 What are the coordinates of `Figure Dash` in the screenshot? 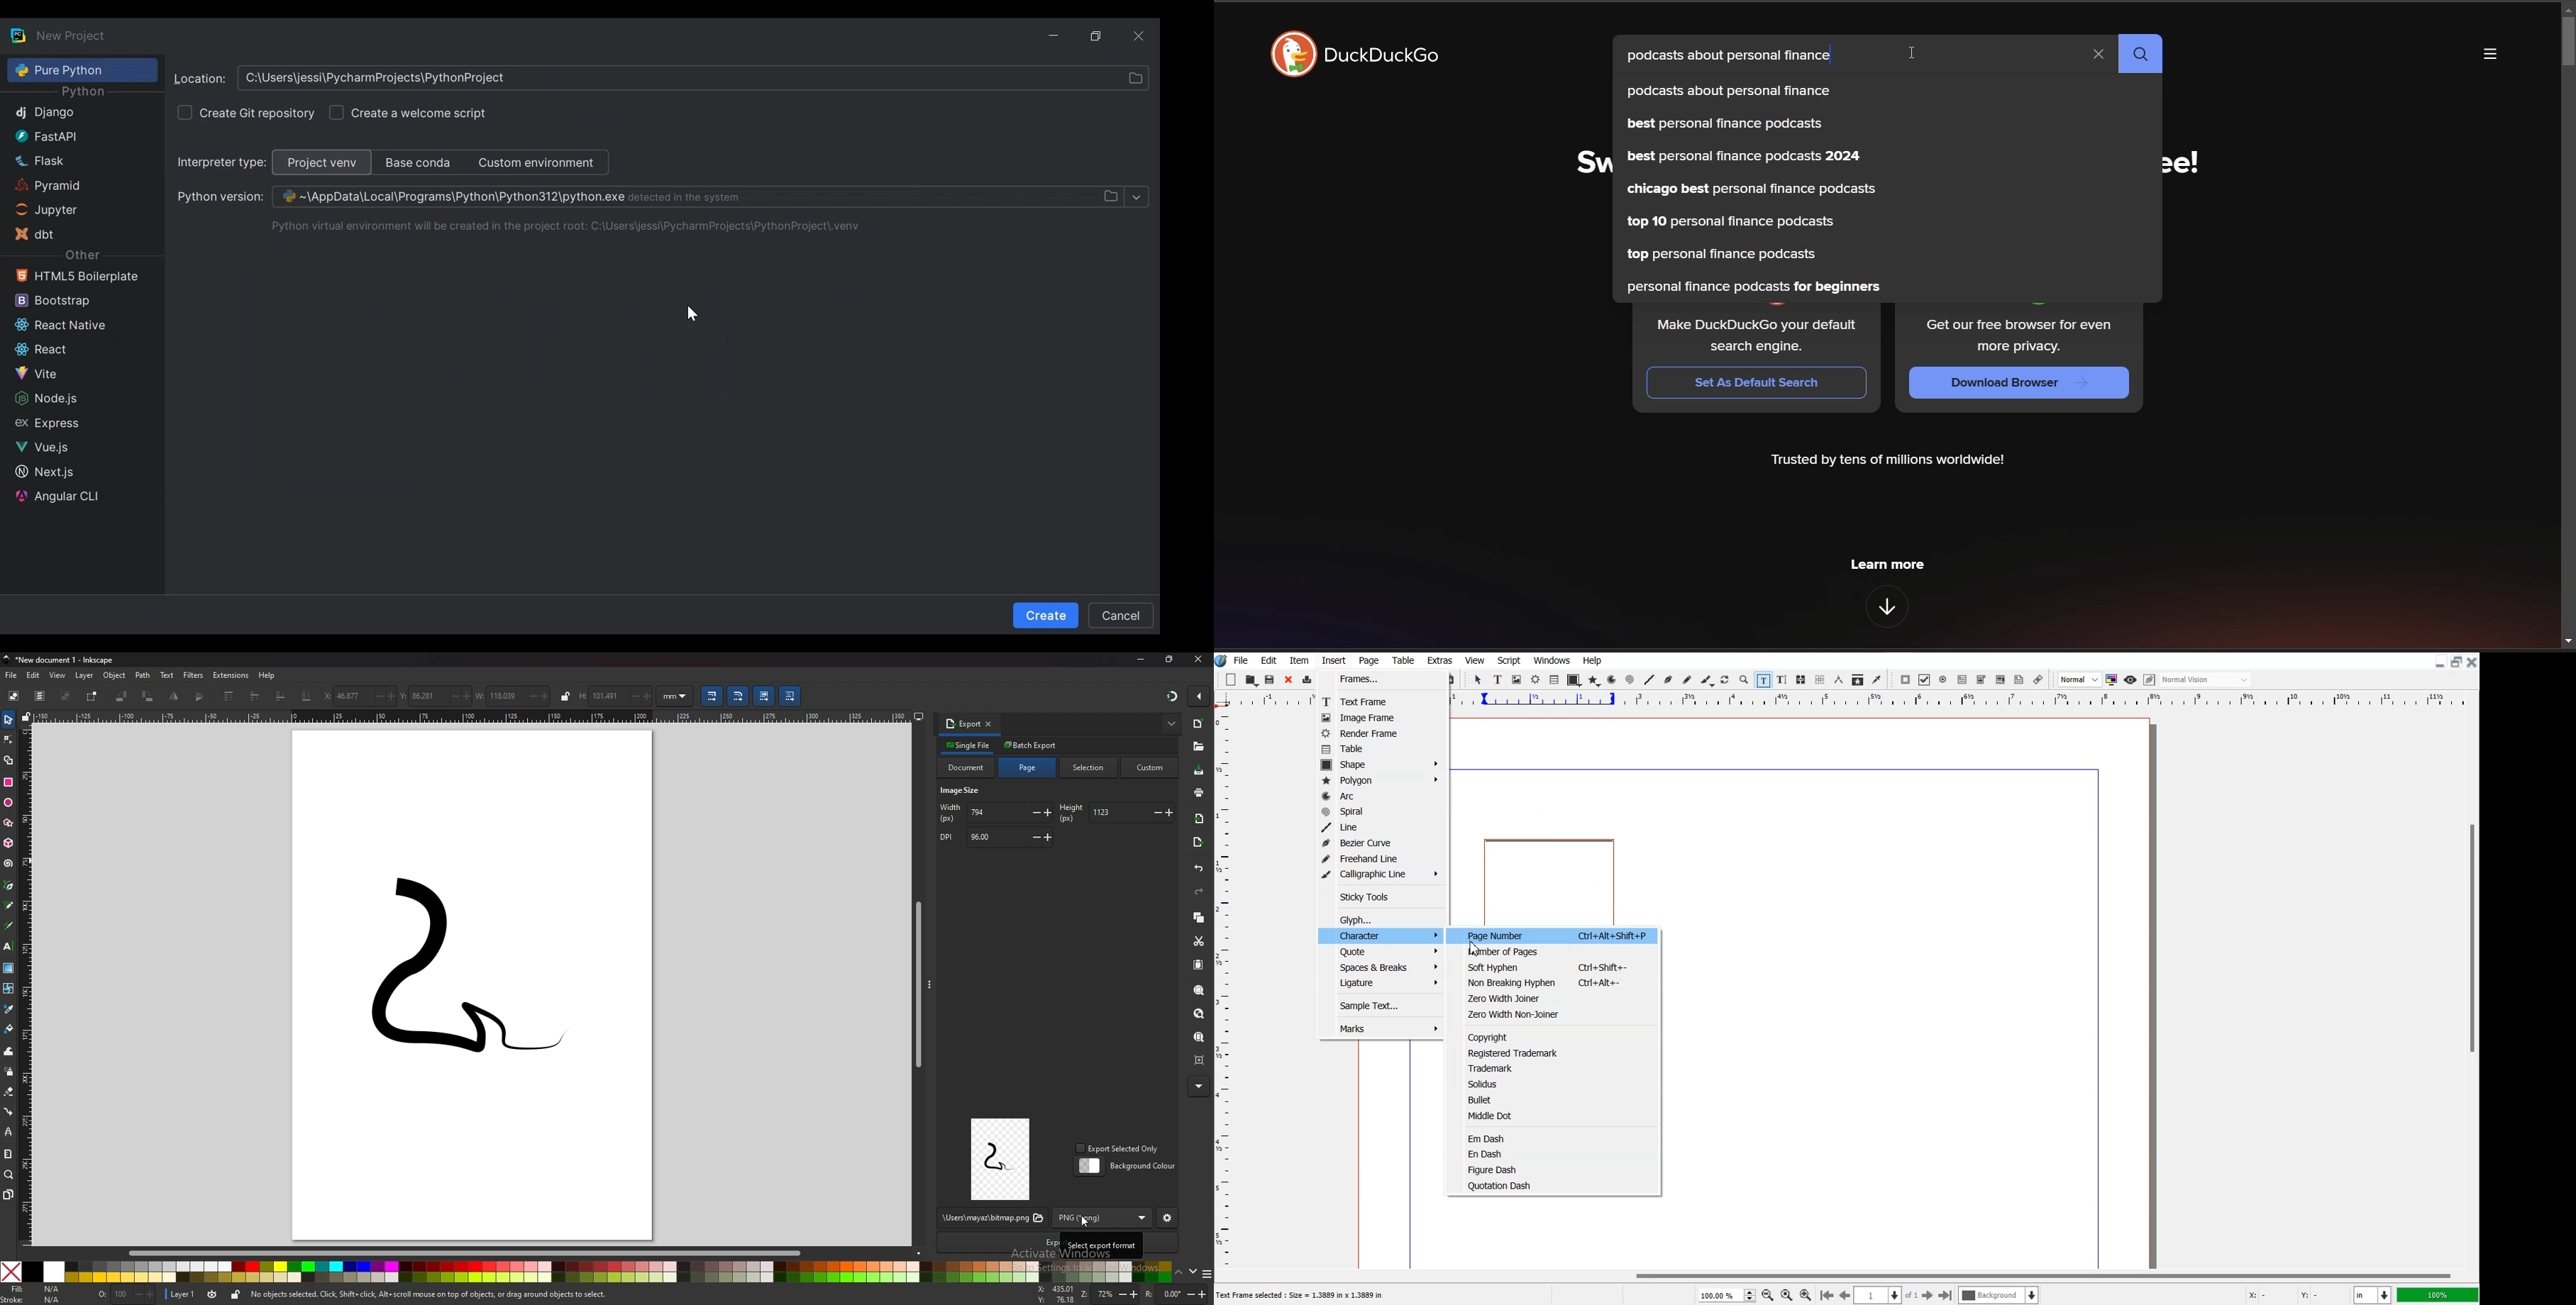 It's located at (1557, 1169).